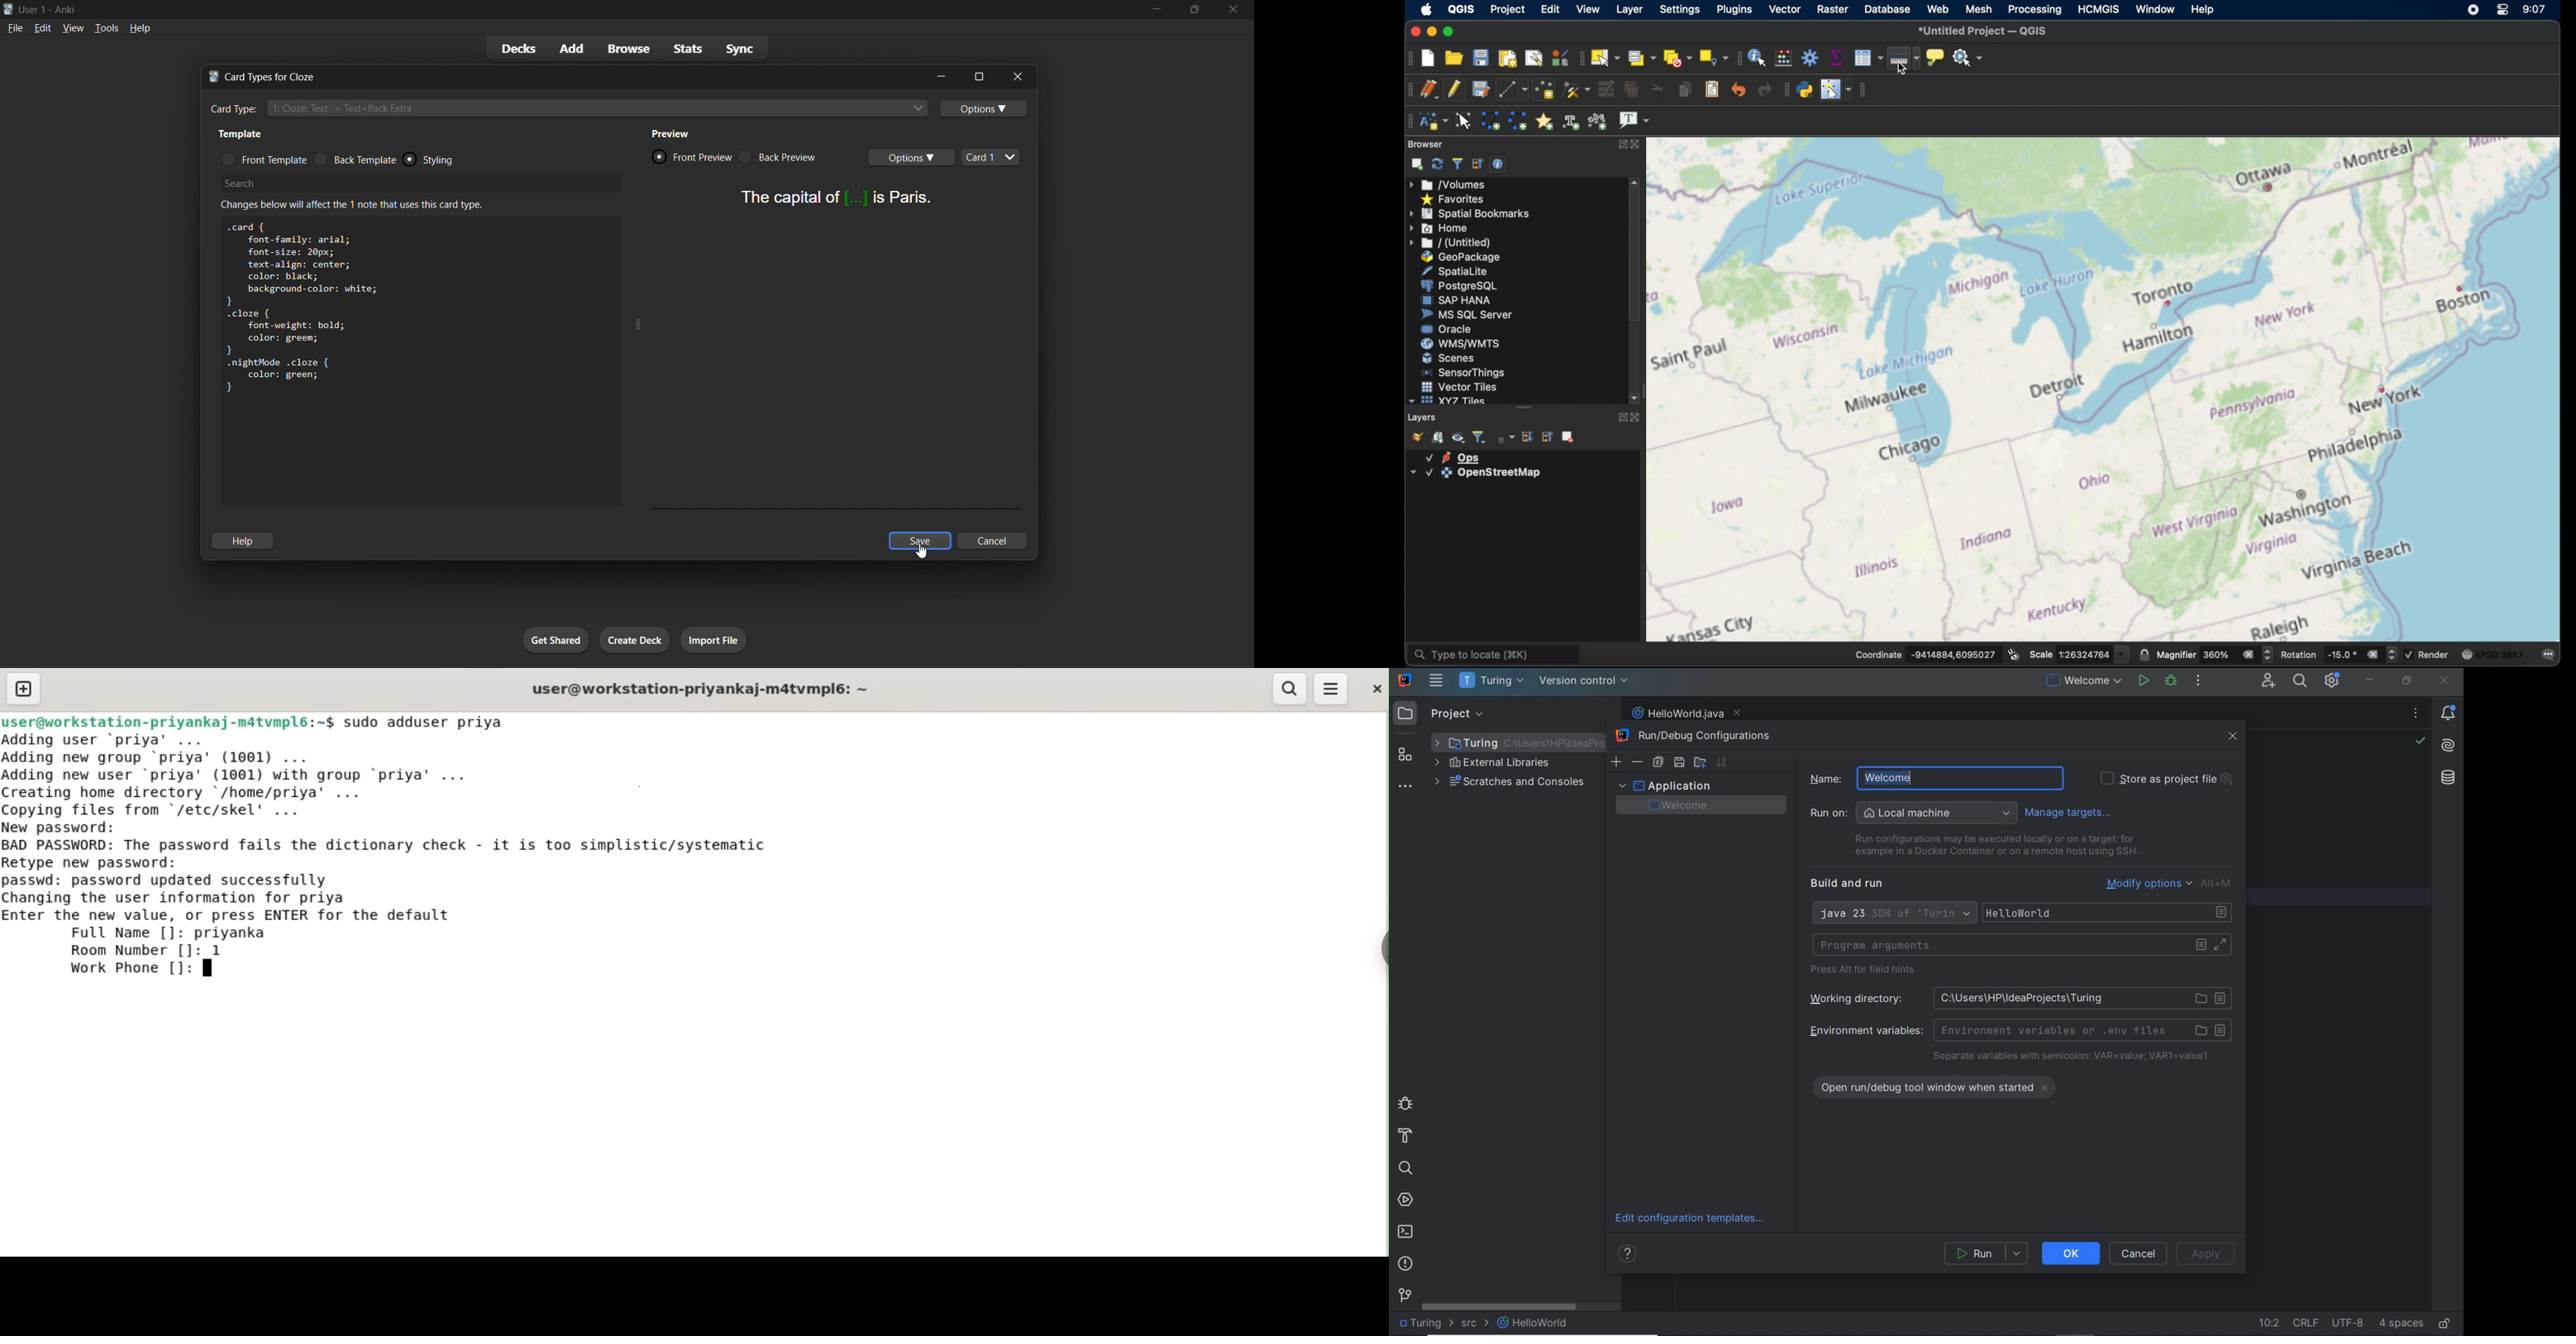 The width and height of the screenshot is (2576, 1344). What do you see at coordinates (2351, 247) in the screenshot?
I see `open street map` at bounding box center [2351, 247].